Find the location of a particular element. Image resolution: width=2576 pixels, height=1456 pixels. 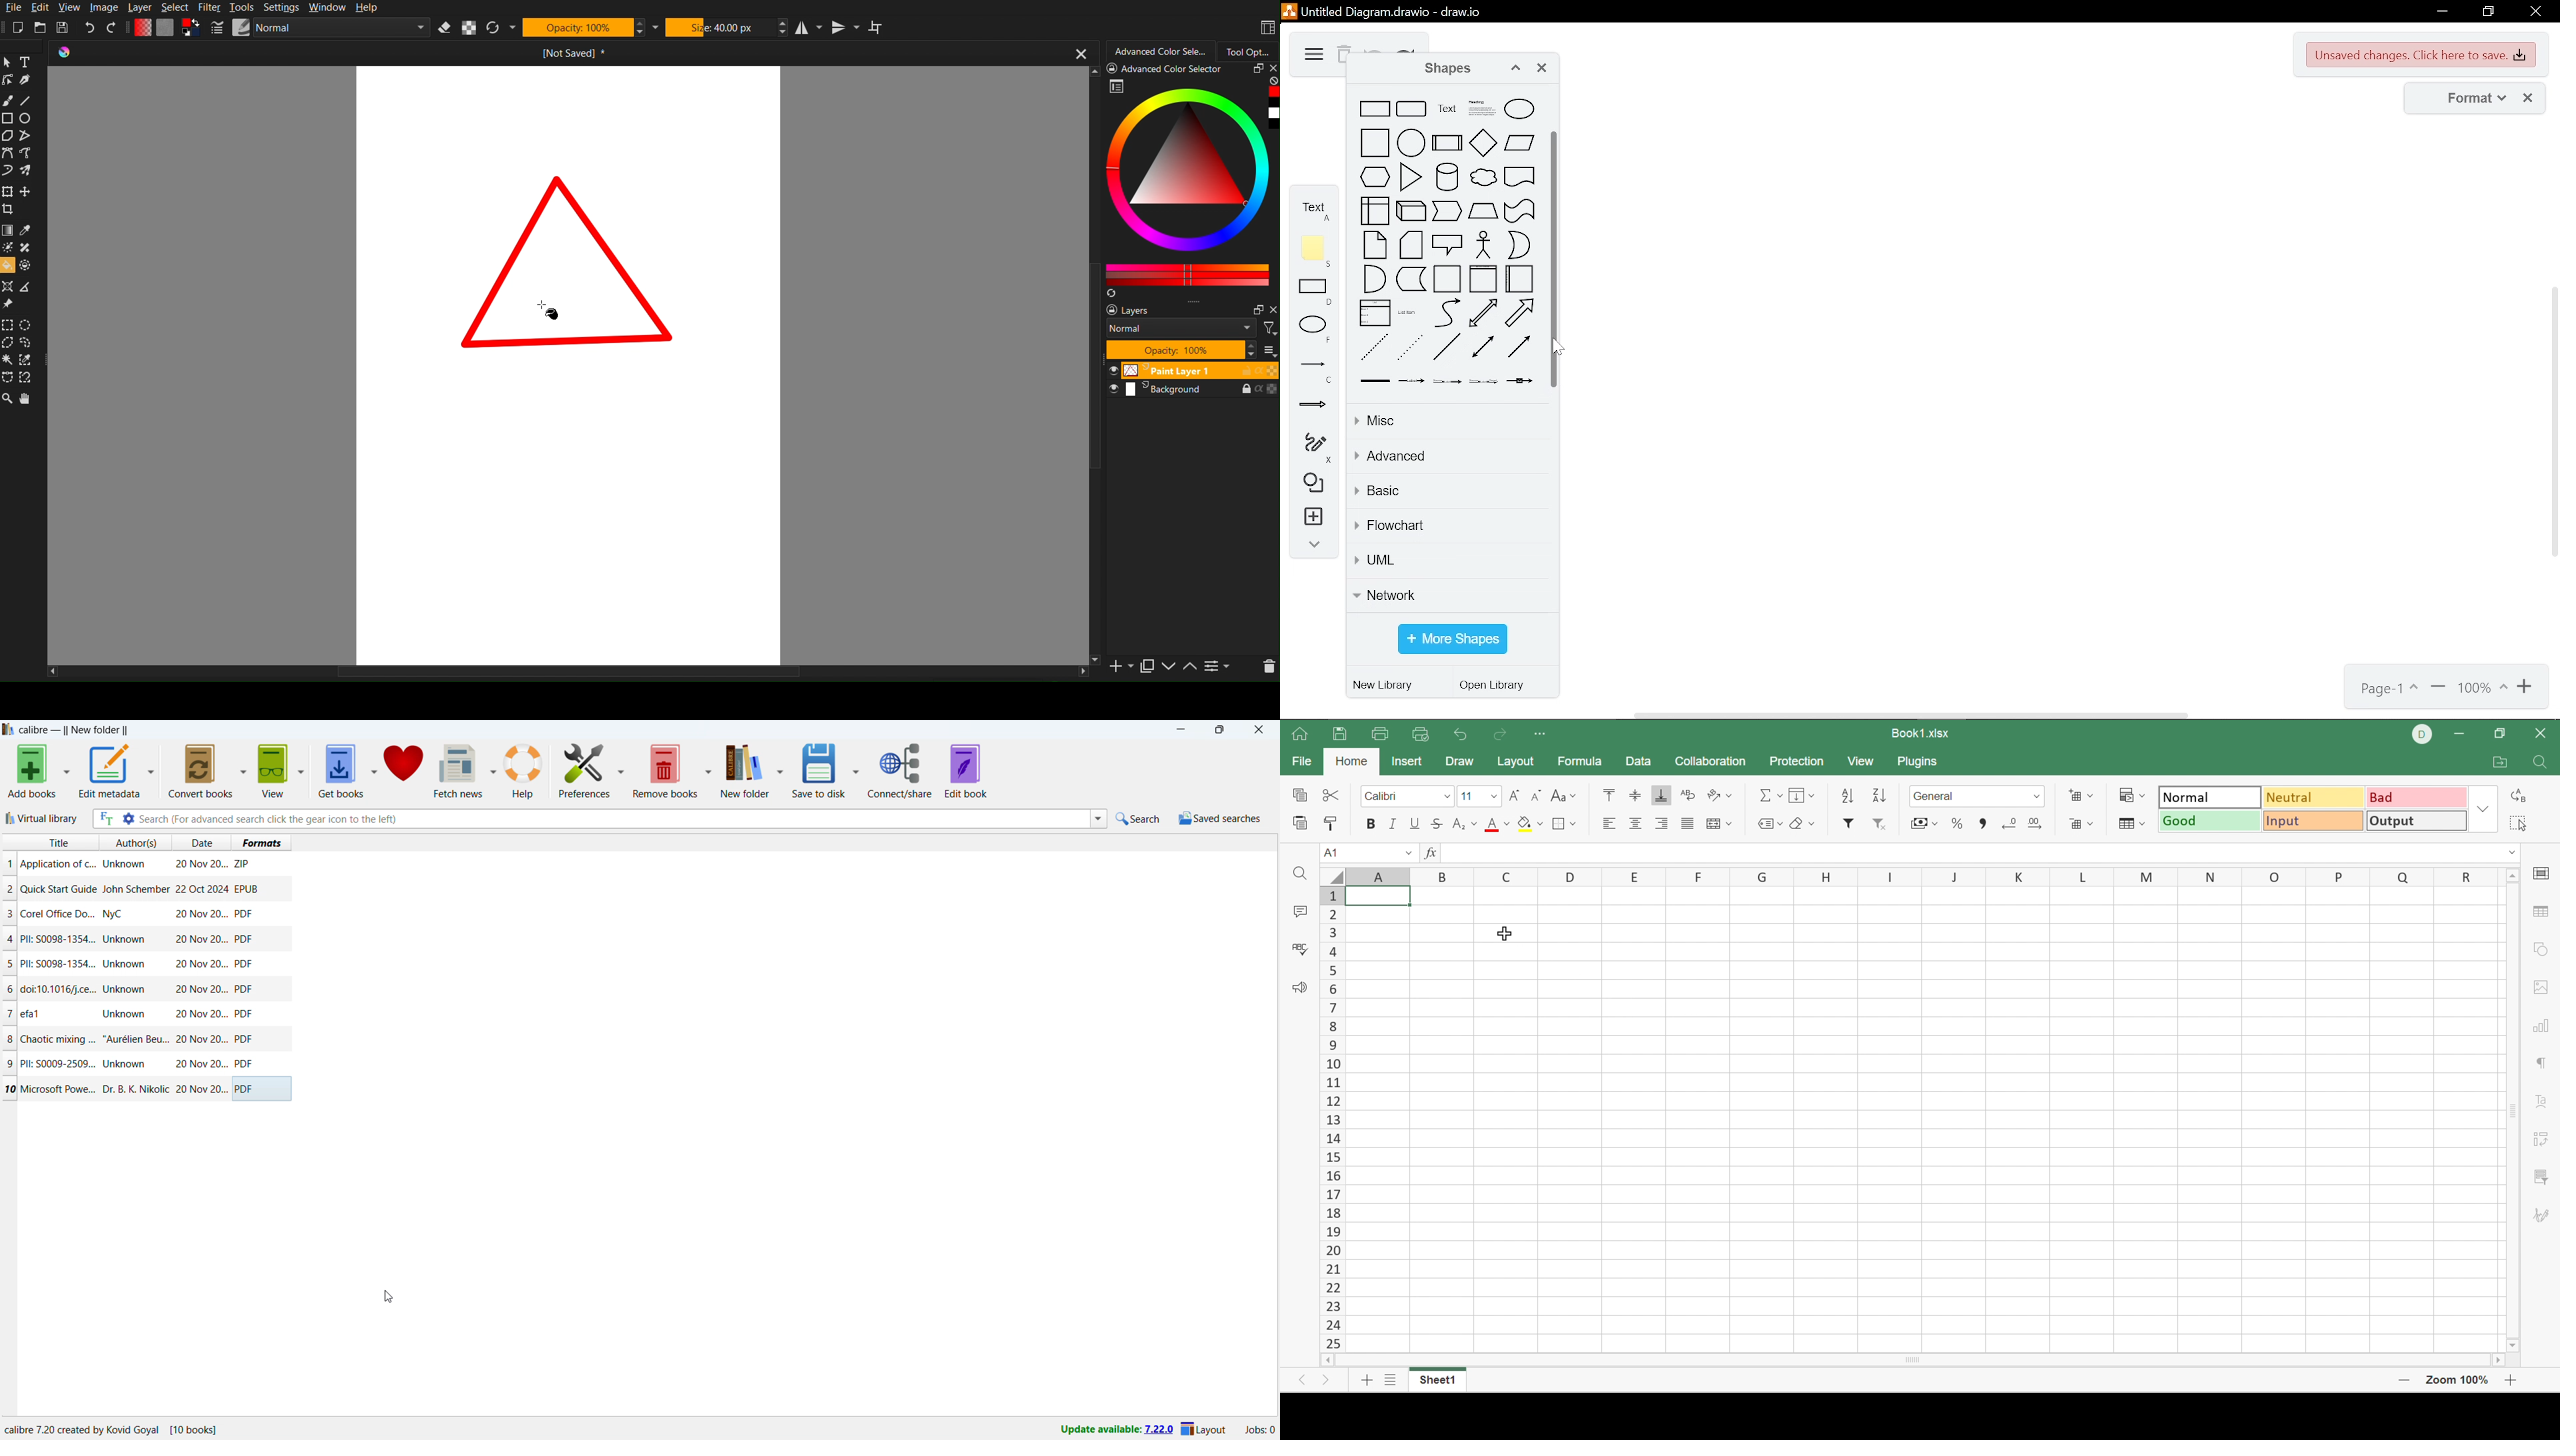

current zoom is located at coordinates (2483, 689).